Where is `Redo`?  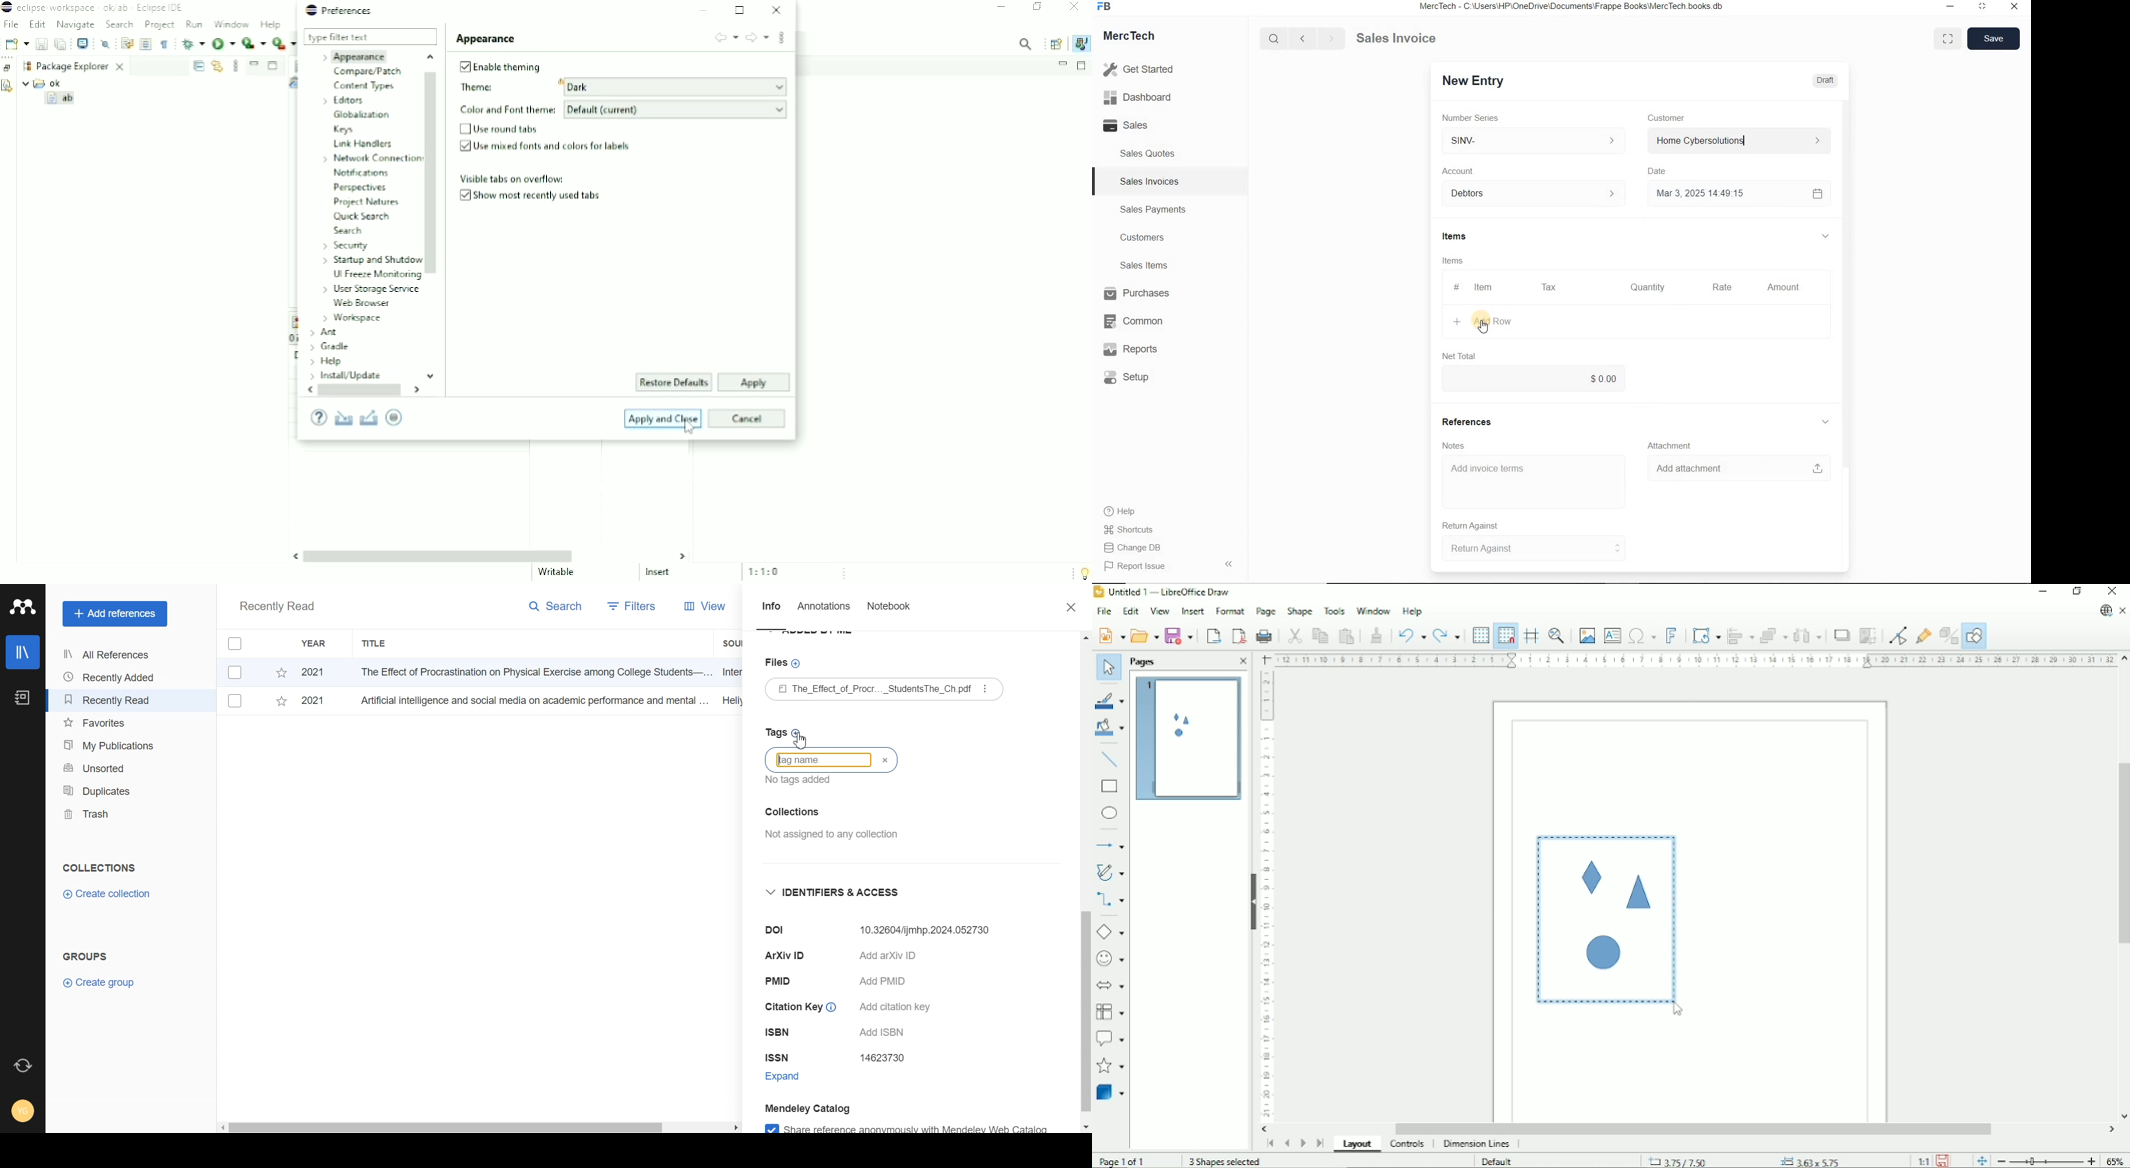
Redo is located at coordinates (1448, 634).